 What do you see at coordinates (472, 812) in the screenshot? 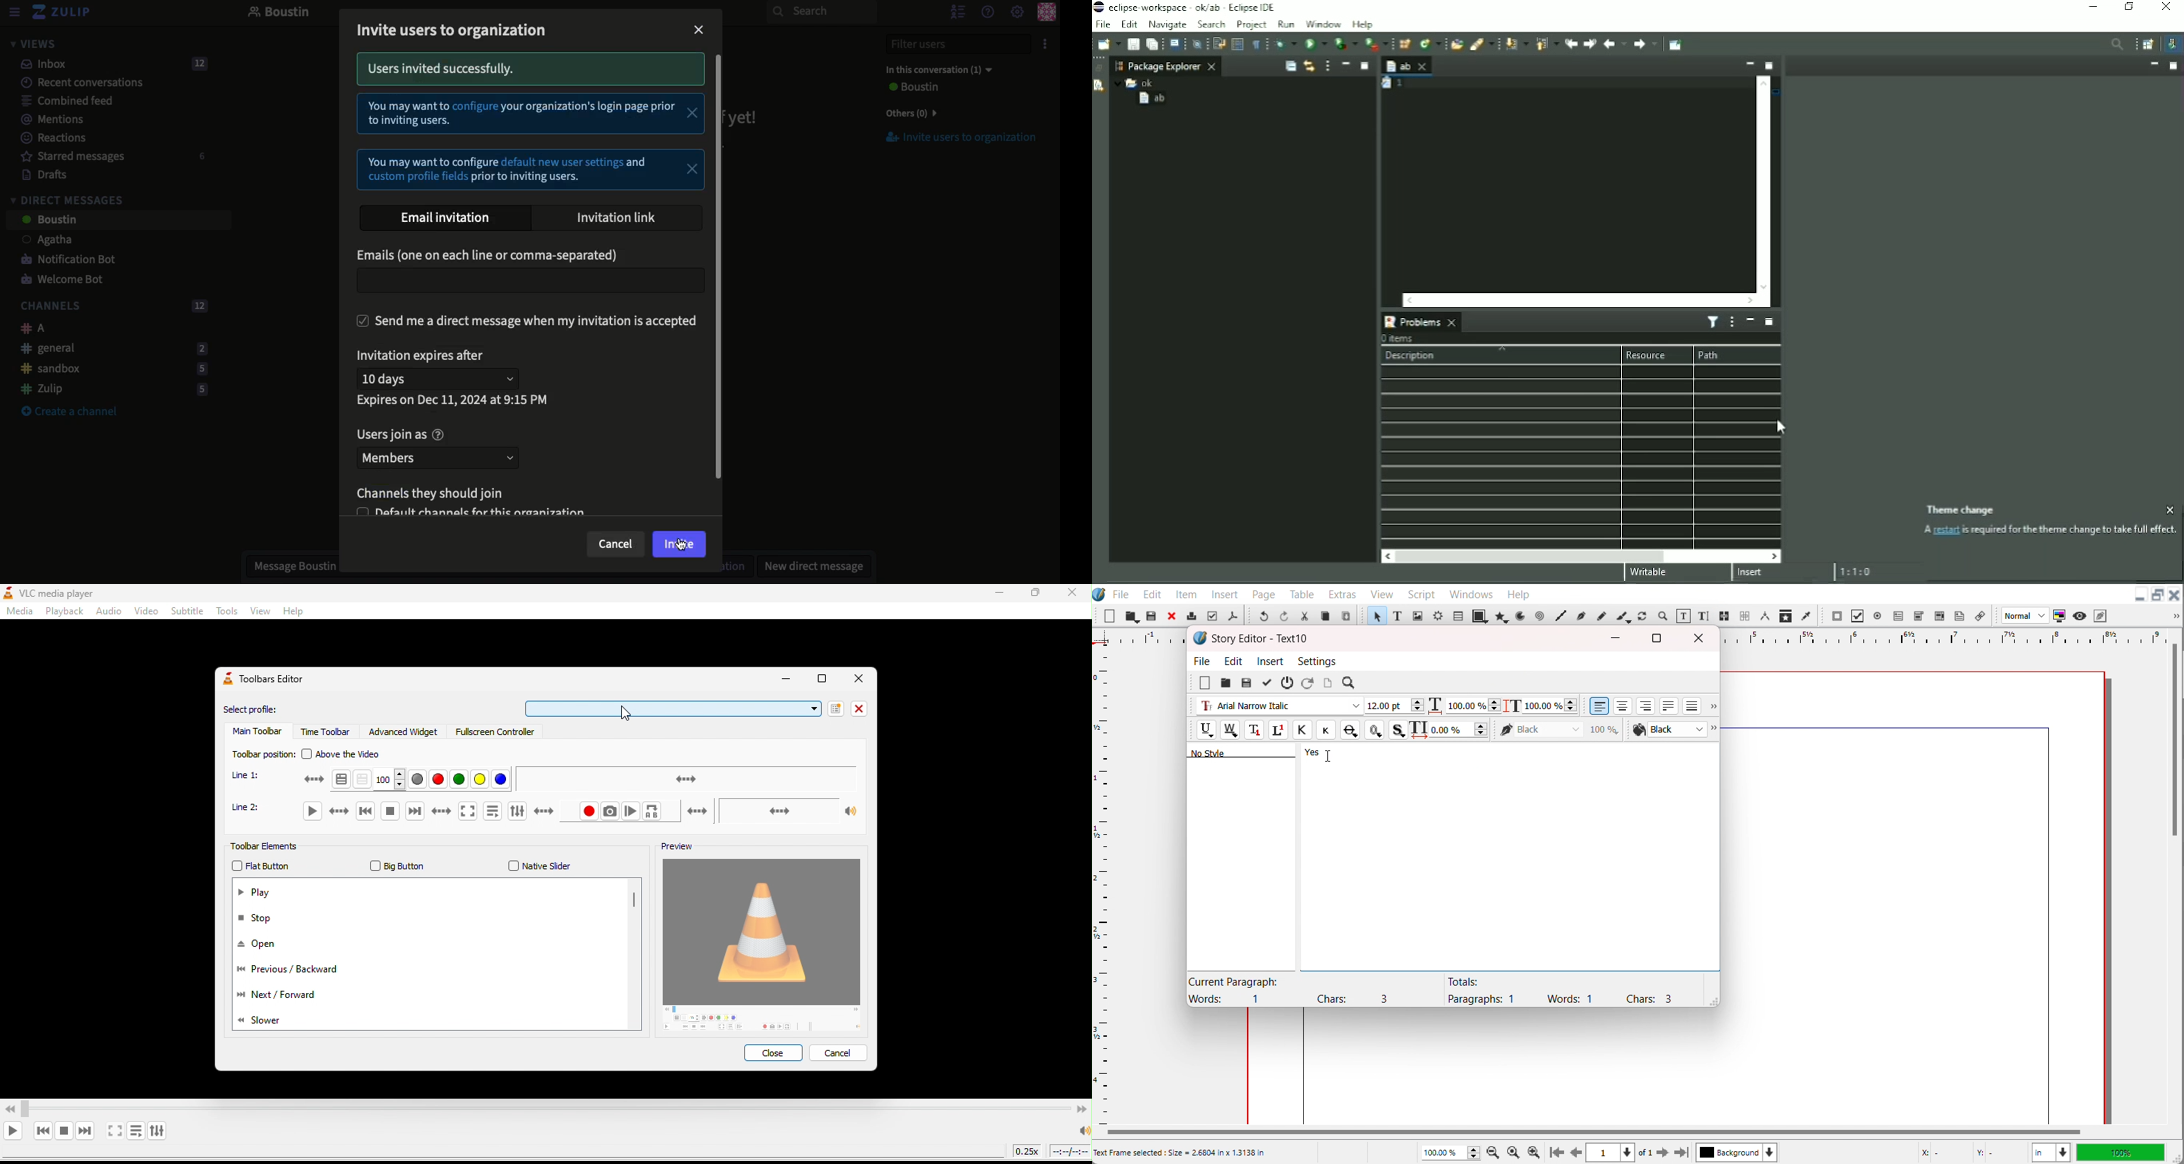
I see `video in full screen` at bounding box center [472, 812].